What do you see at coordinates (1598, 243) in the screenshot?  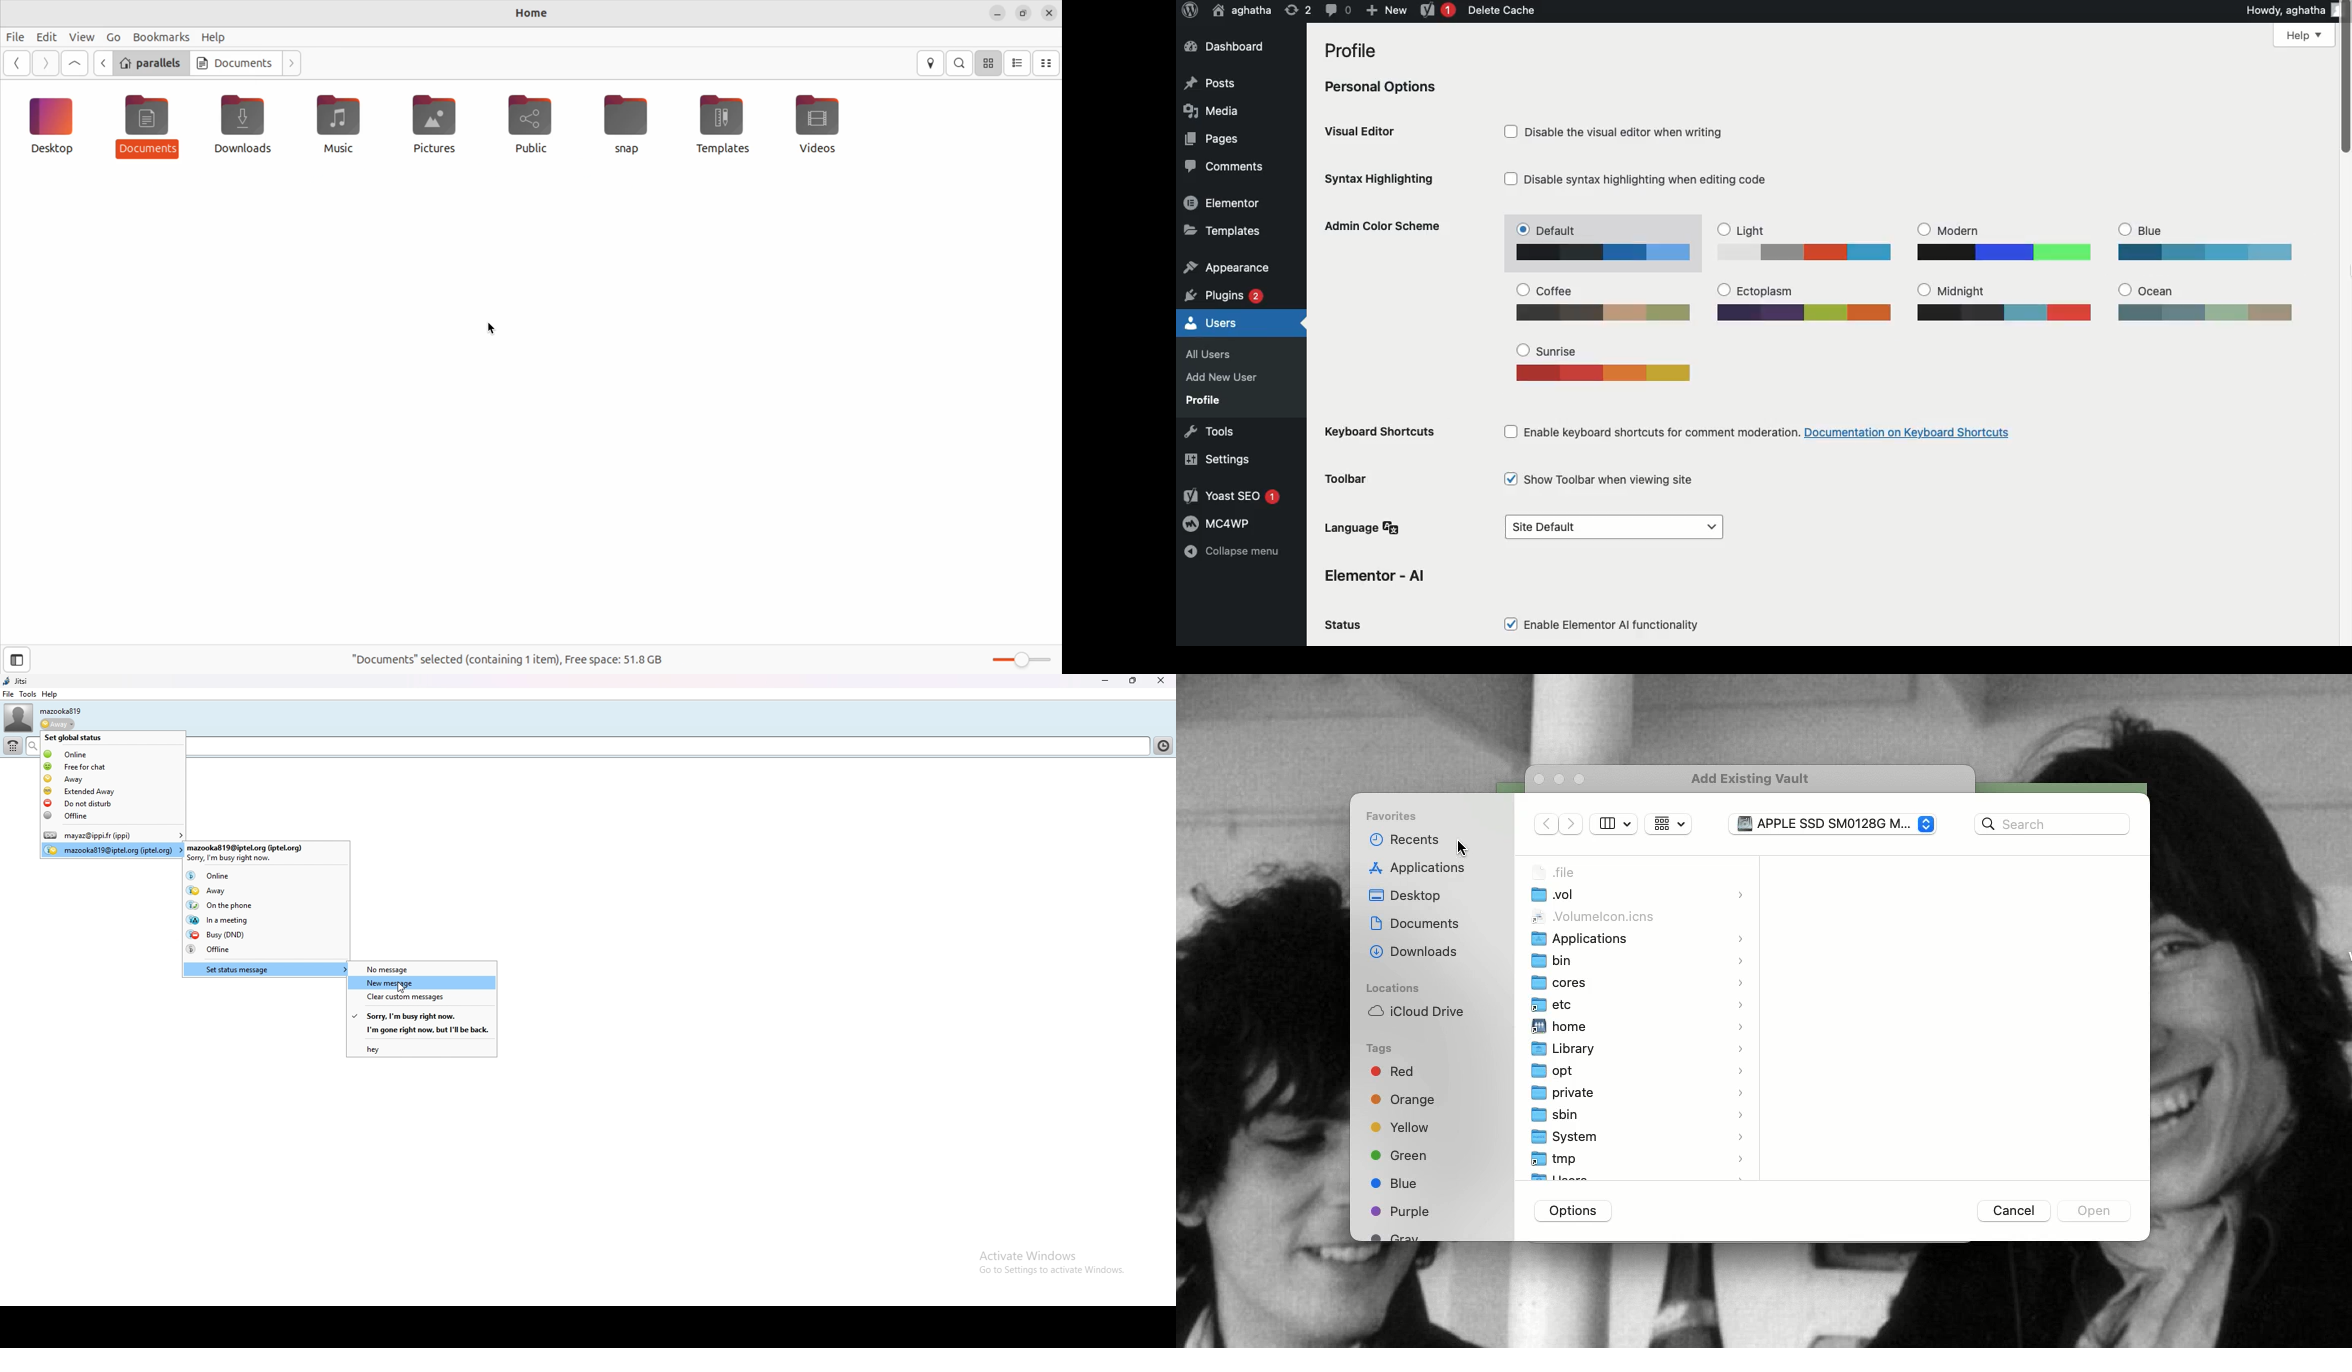 I see `Default` at bounding box center [1598, 243].